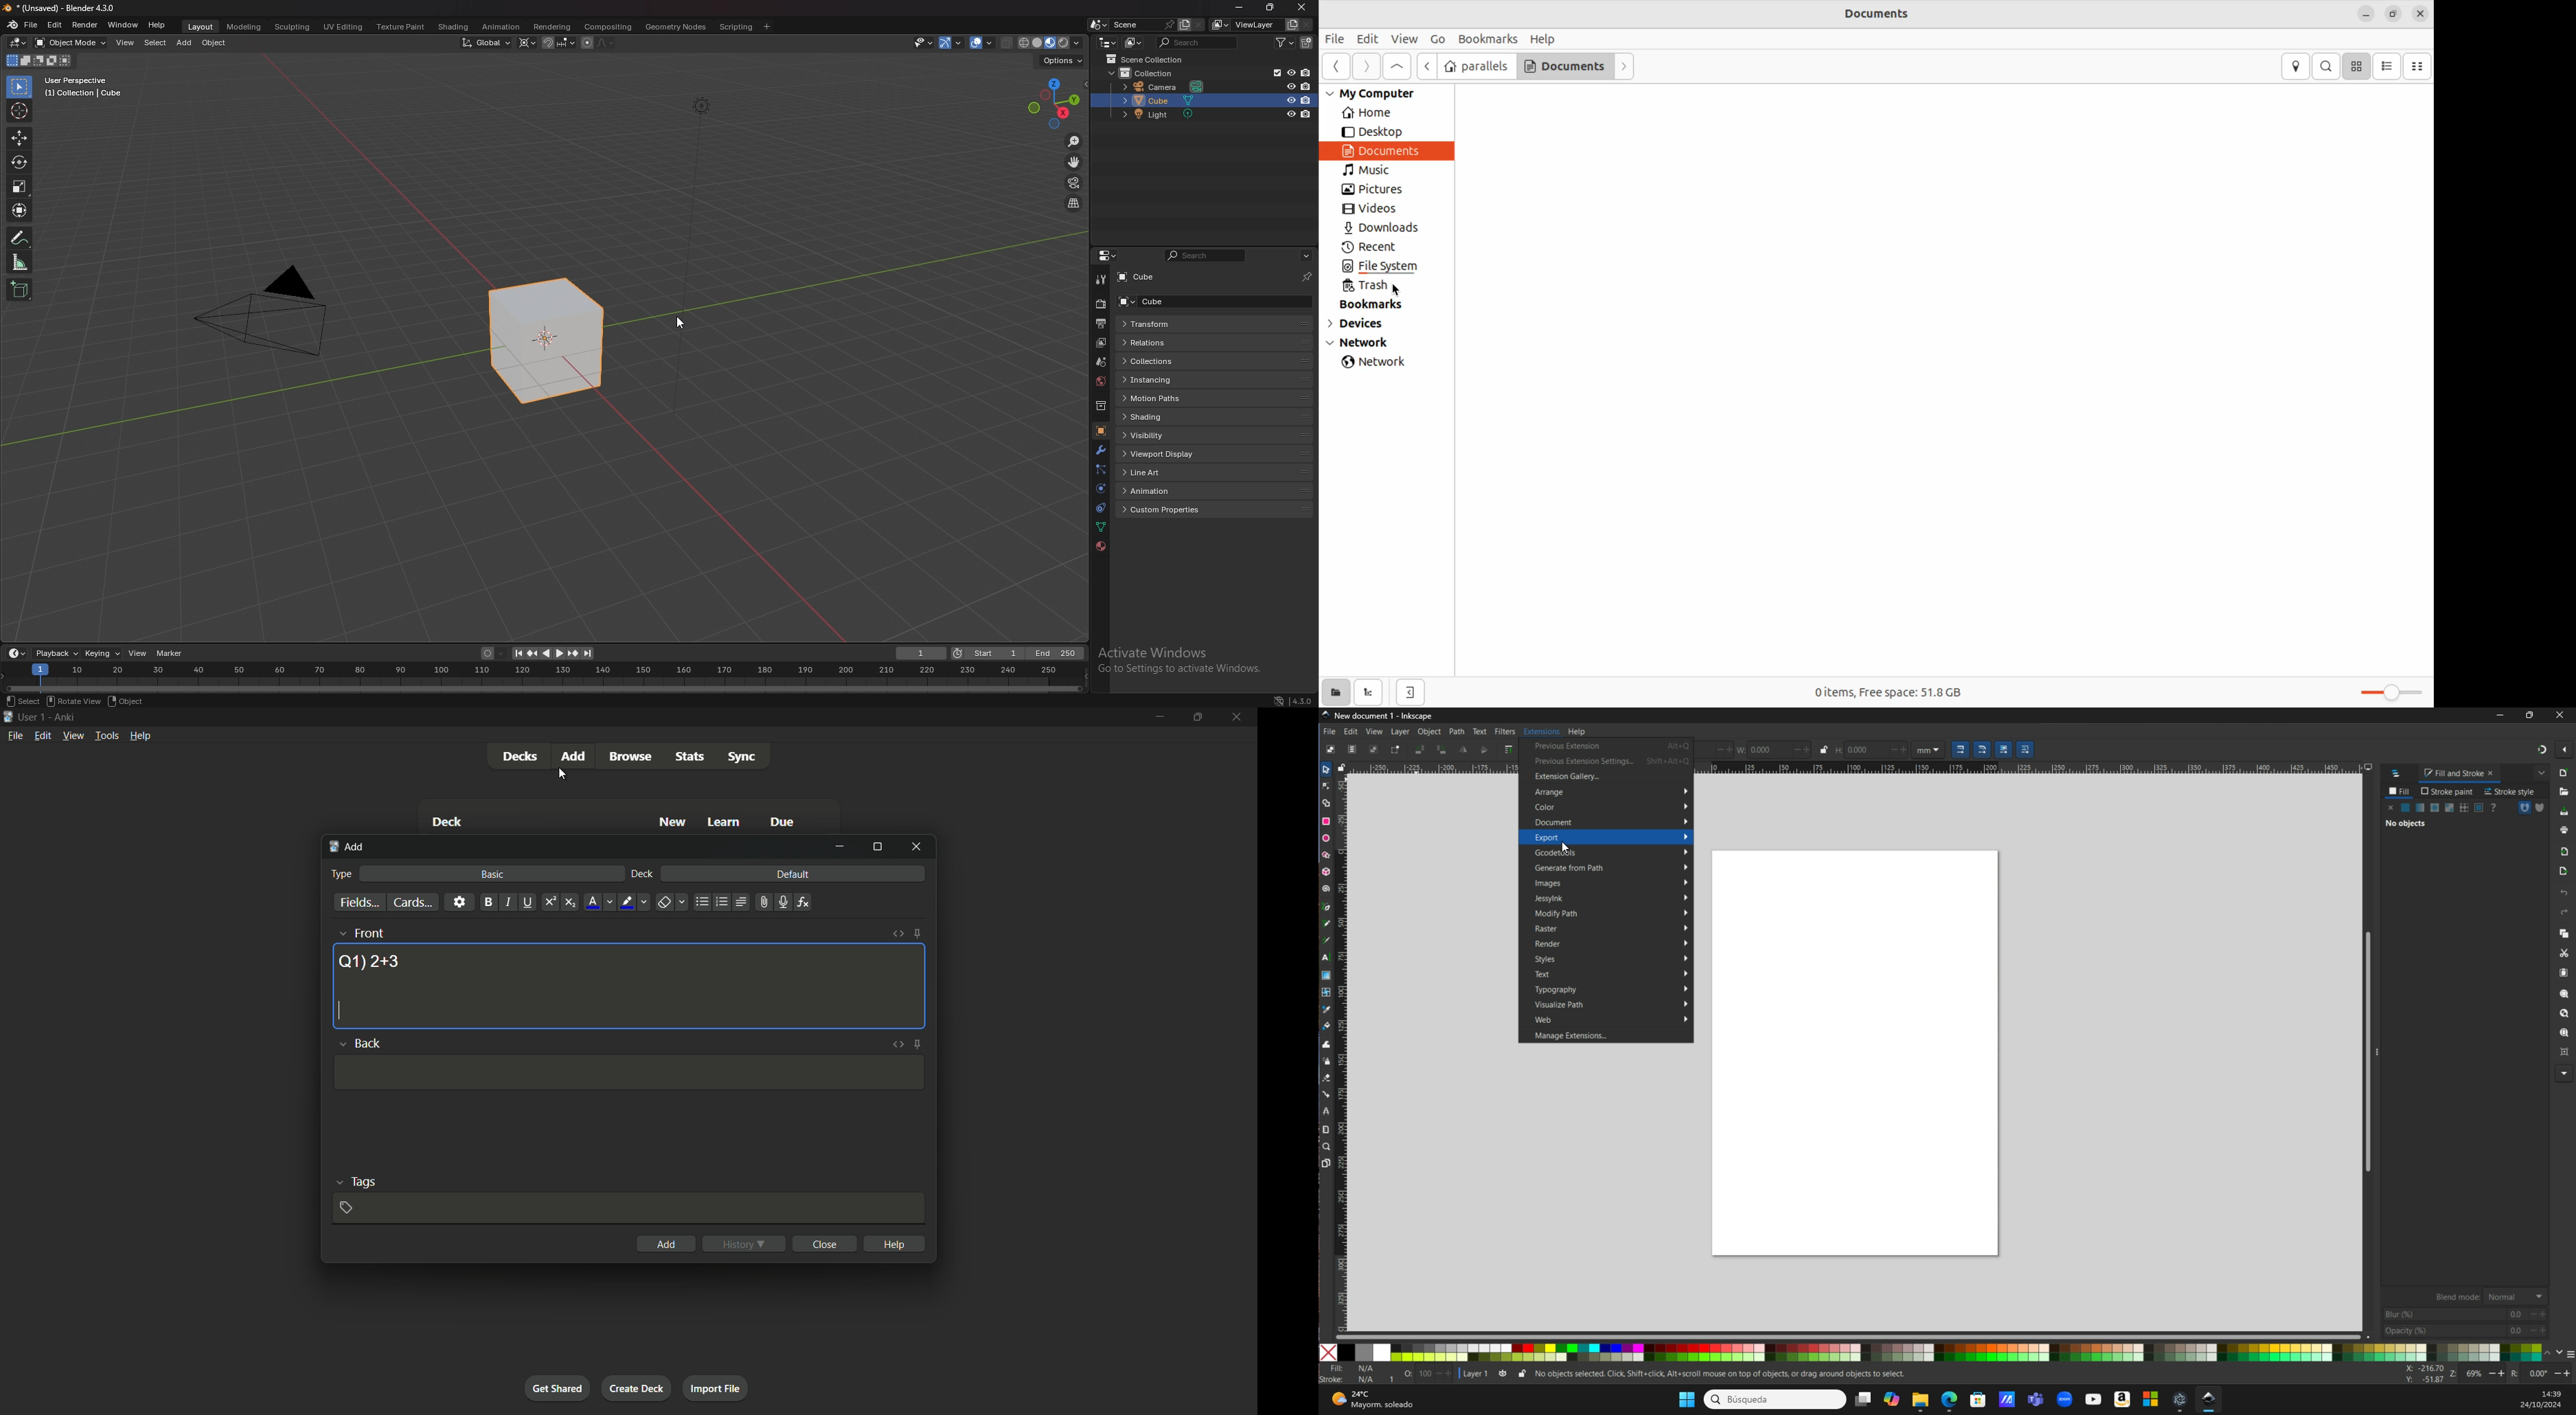 This screenshot has width=2576, height=1428. Describe the element at coordinates (762, 902) in the screenshot. I see `attach file` at that location.